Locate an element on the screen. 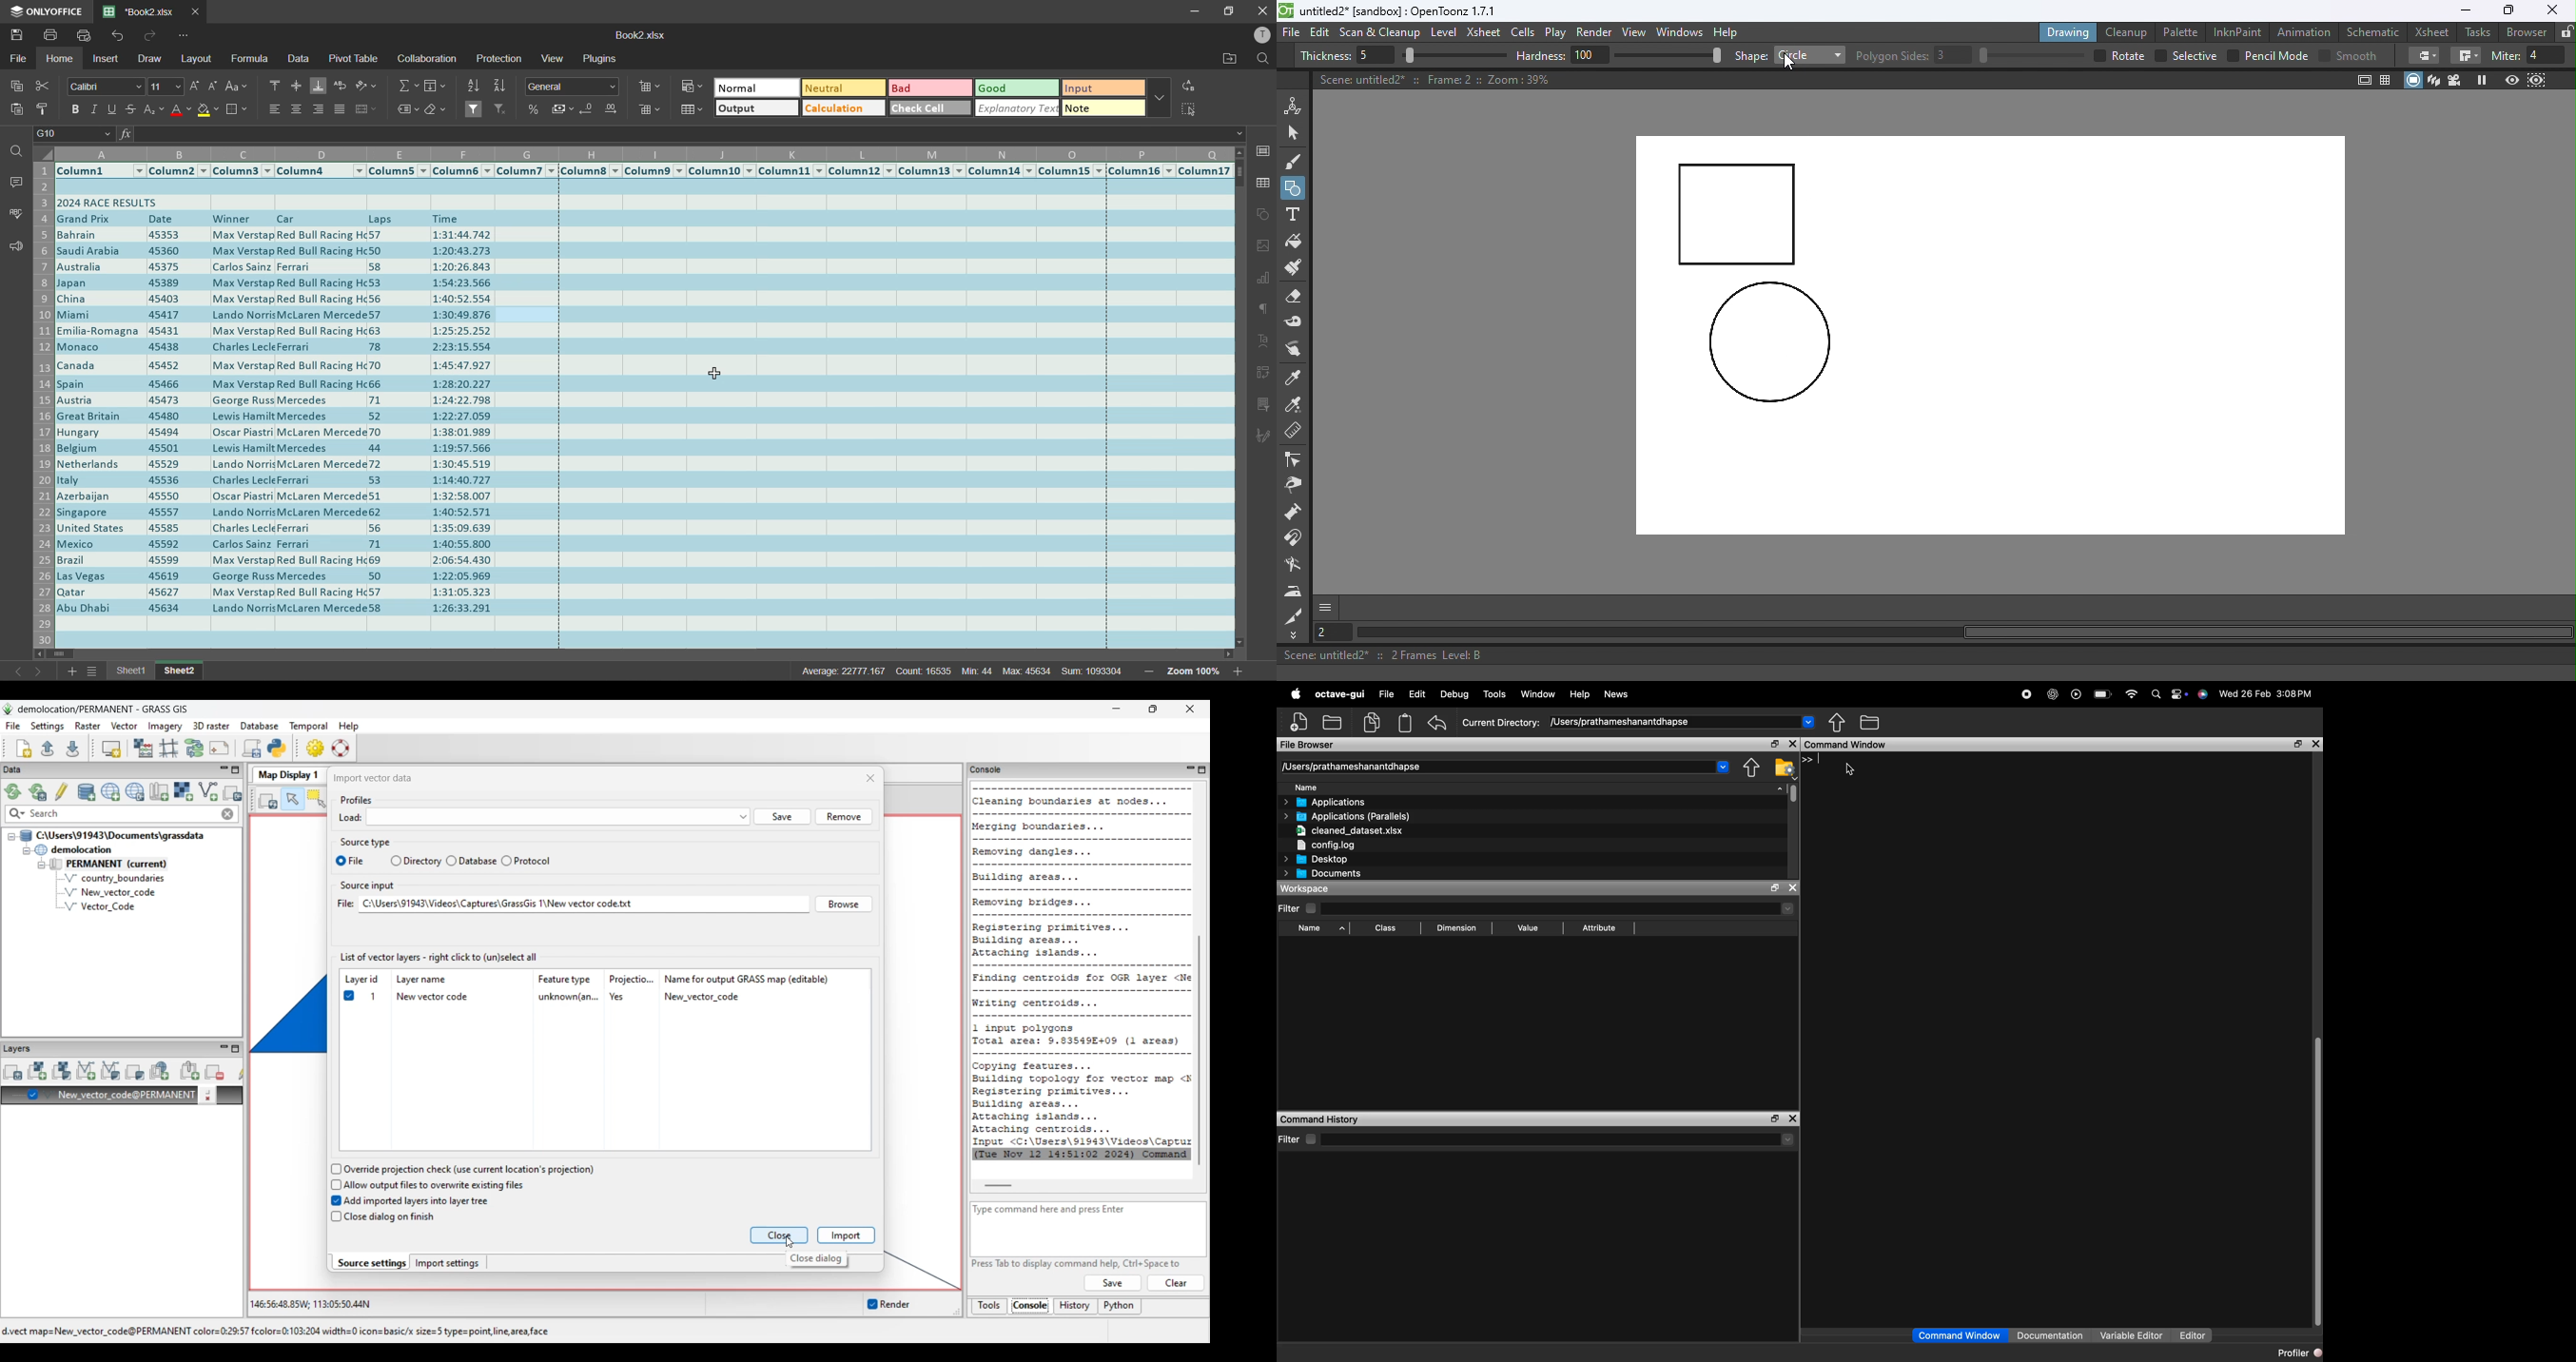  align center is located at coordinates (295, 109).